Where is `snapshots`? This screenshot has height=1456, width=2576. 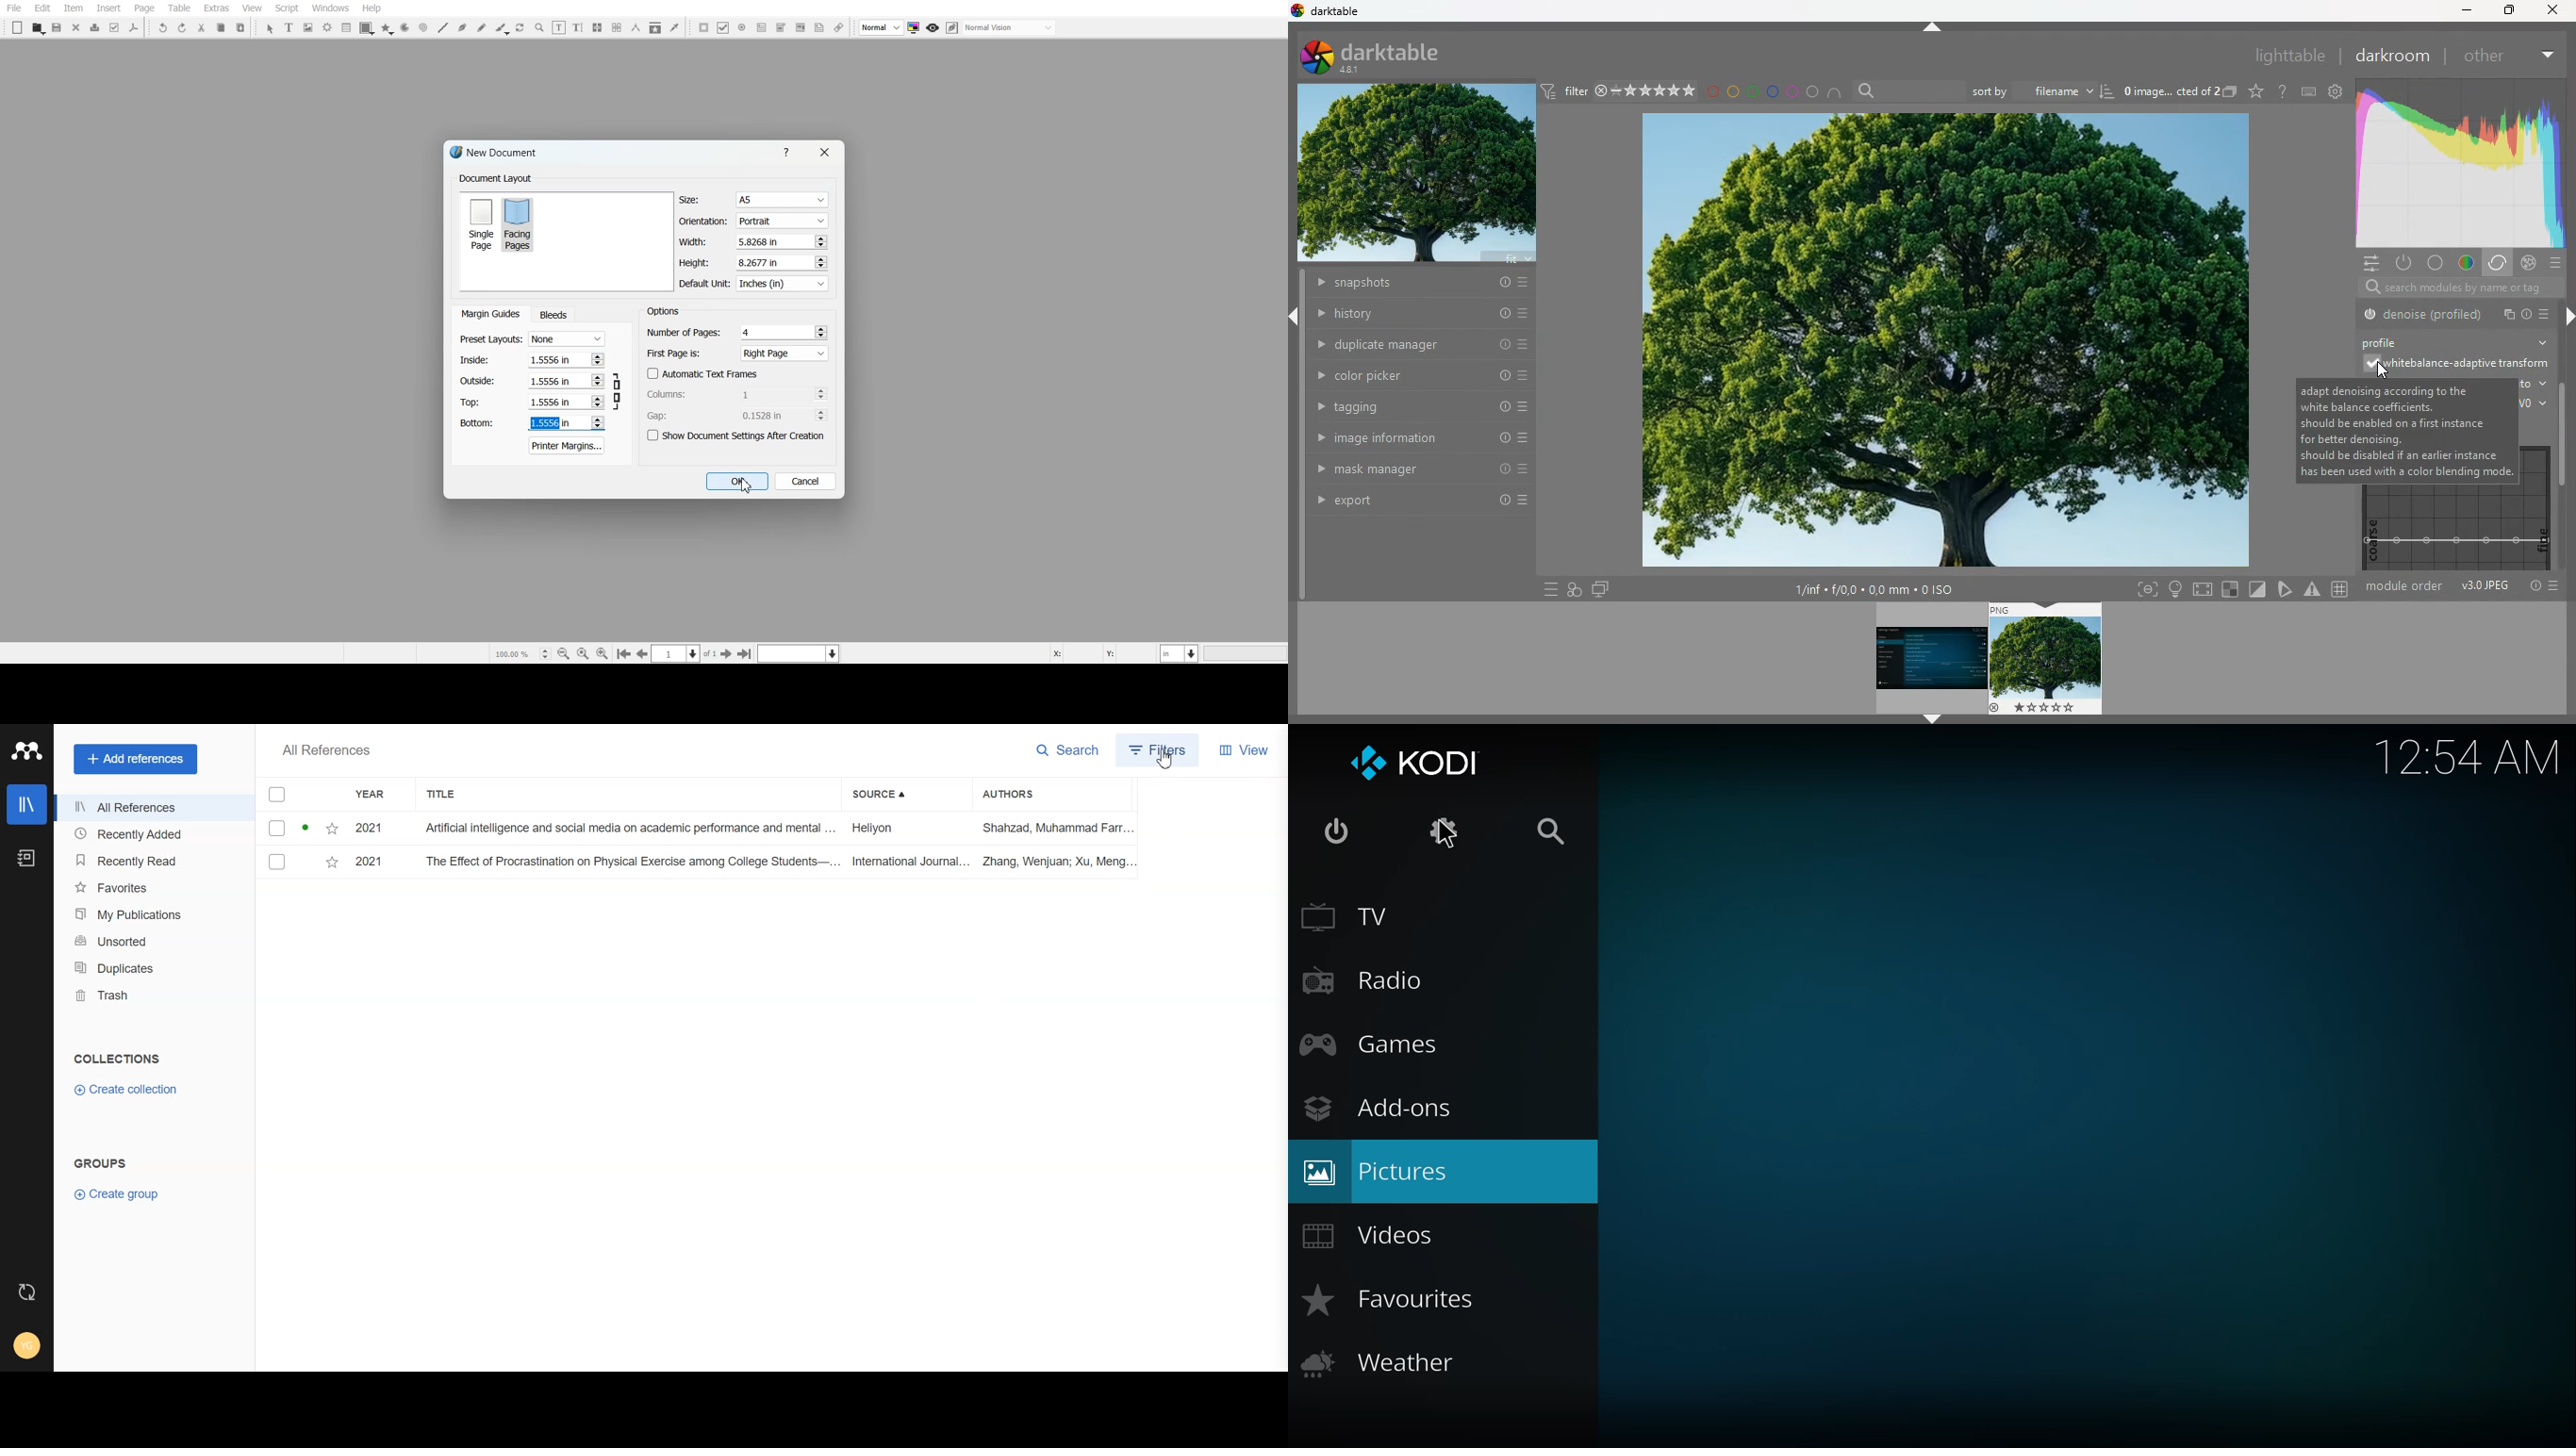 snapshots is located at coordinates (1419, 283).